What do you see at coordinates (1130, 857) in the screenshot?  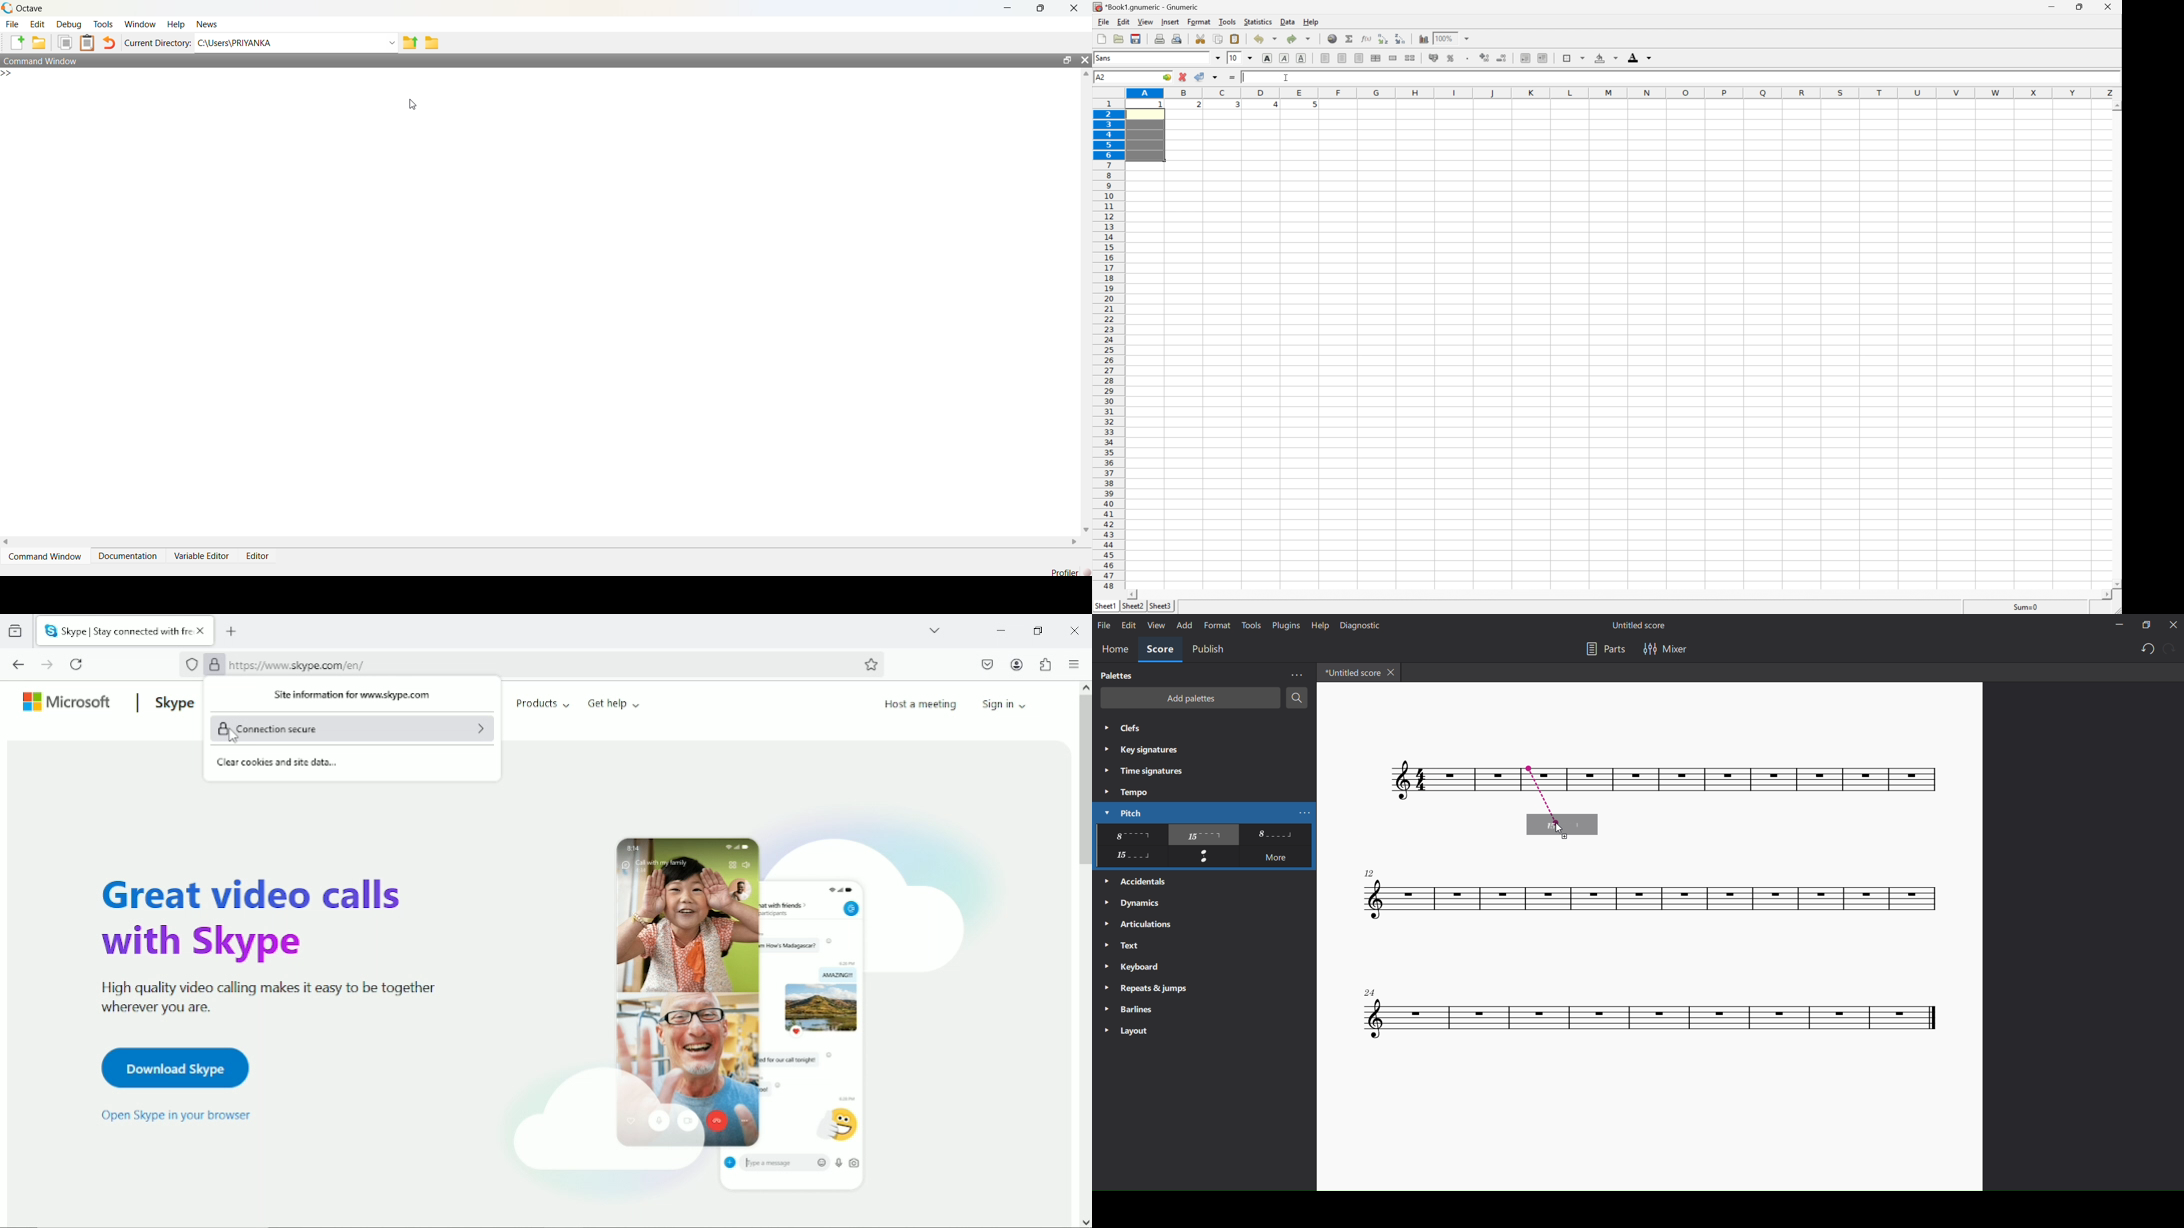 I see `other pitch` at bounding box center [1130, 857].